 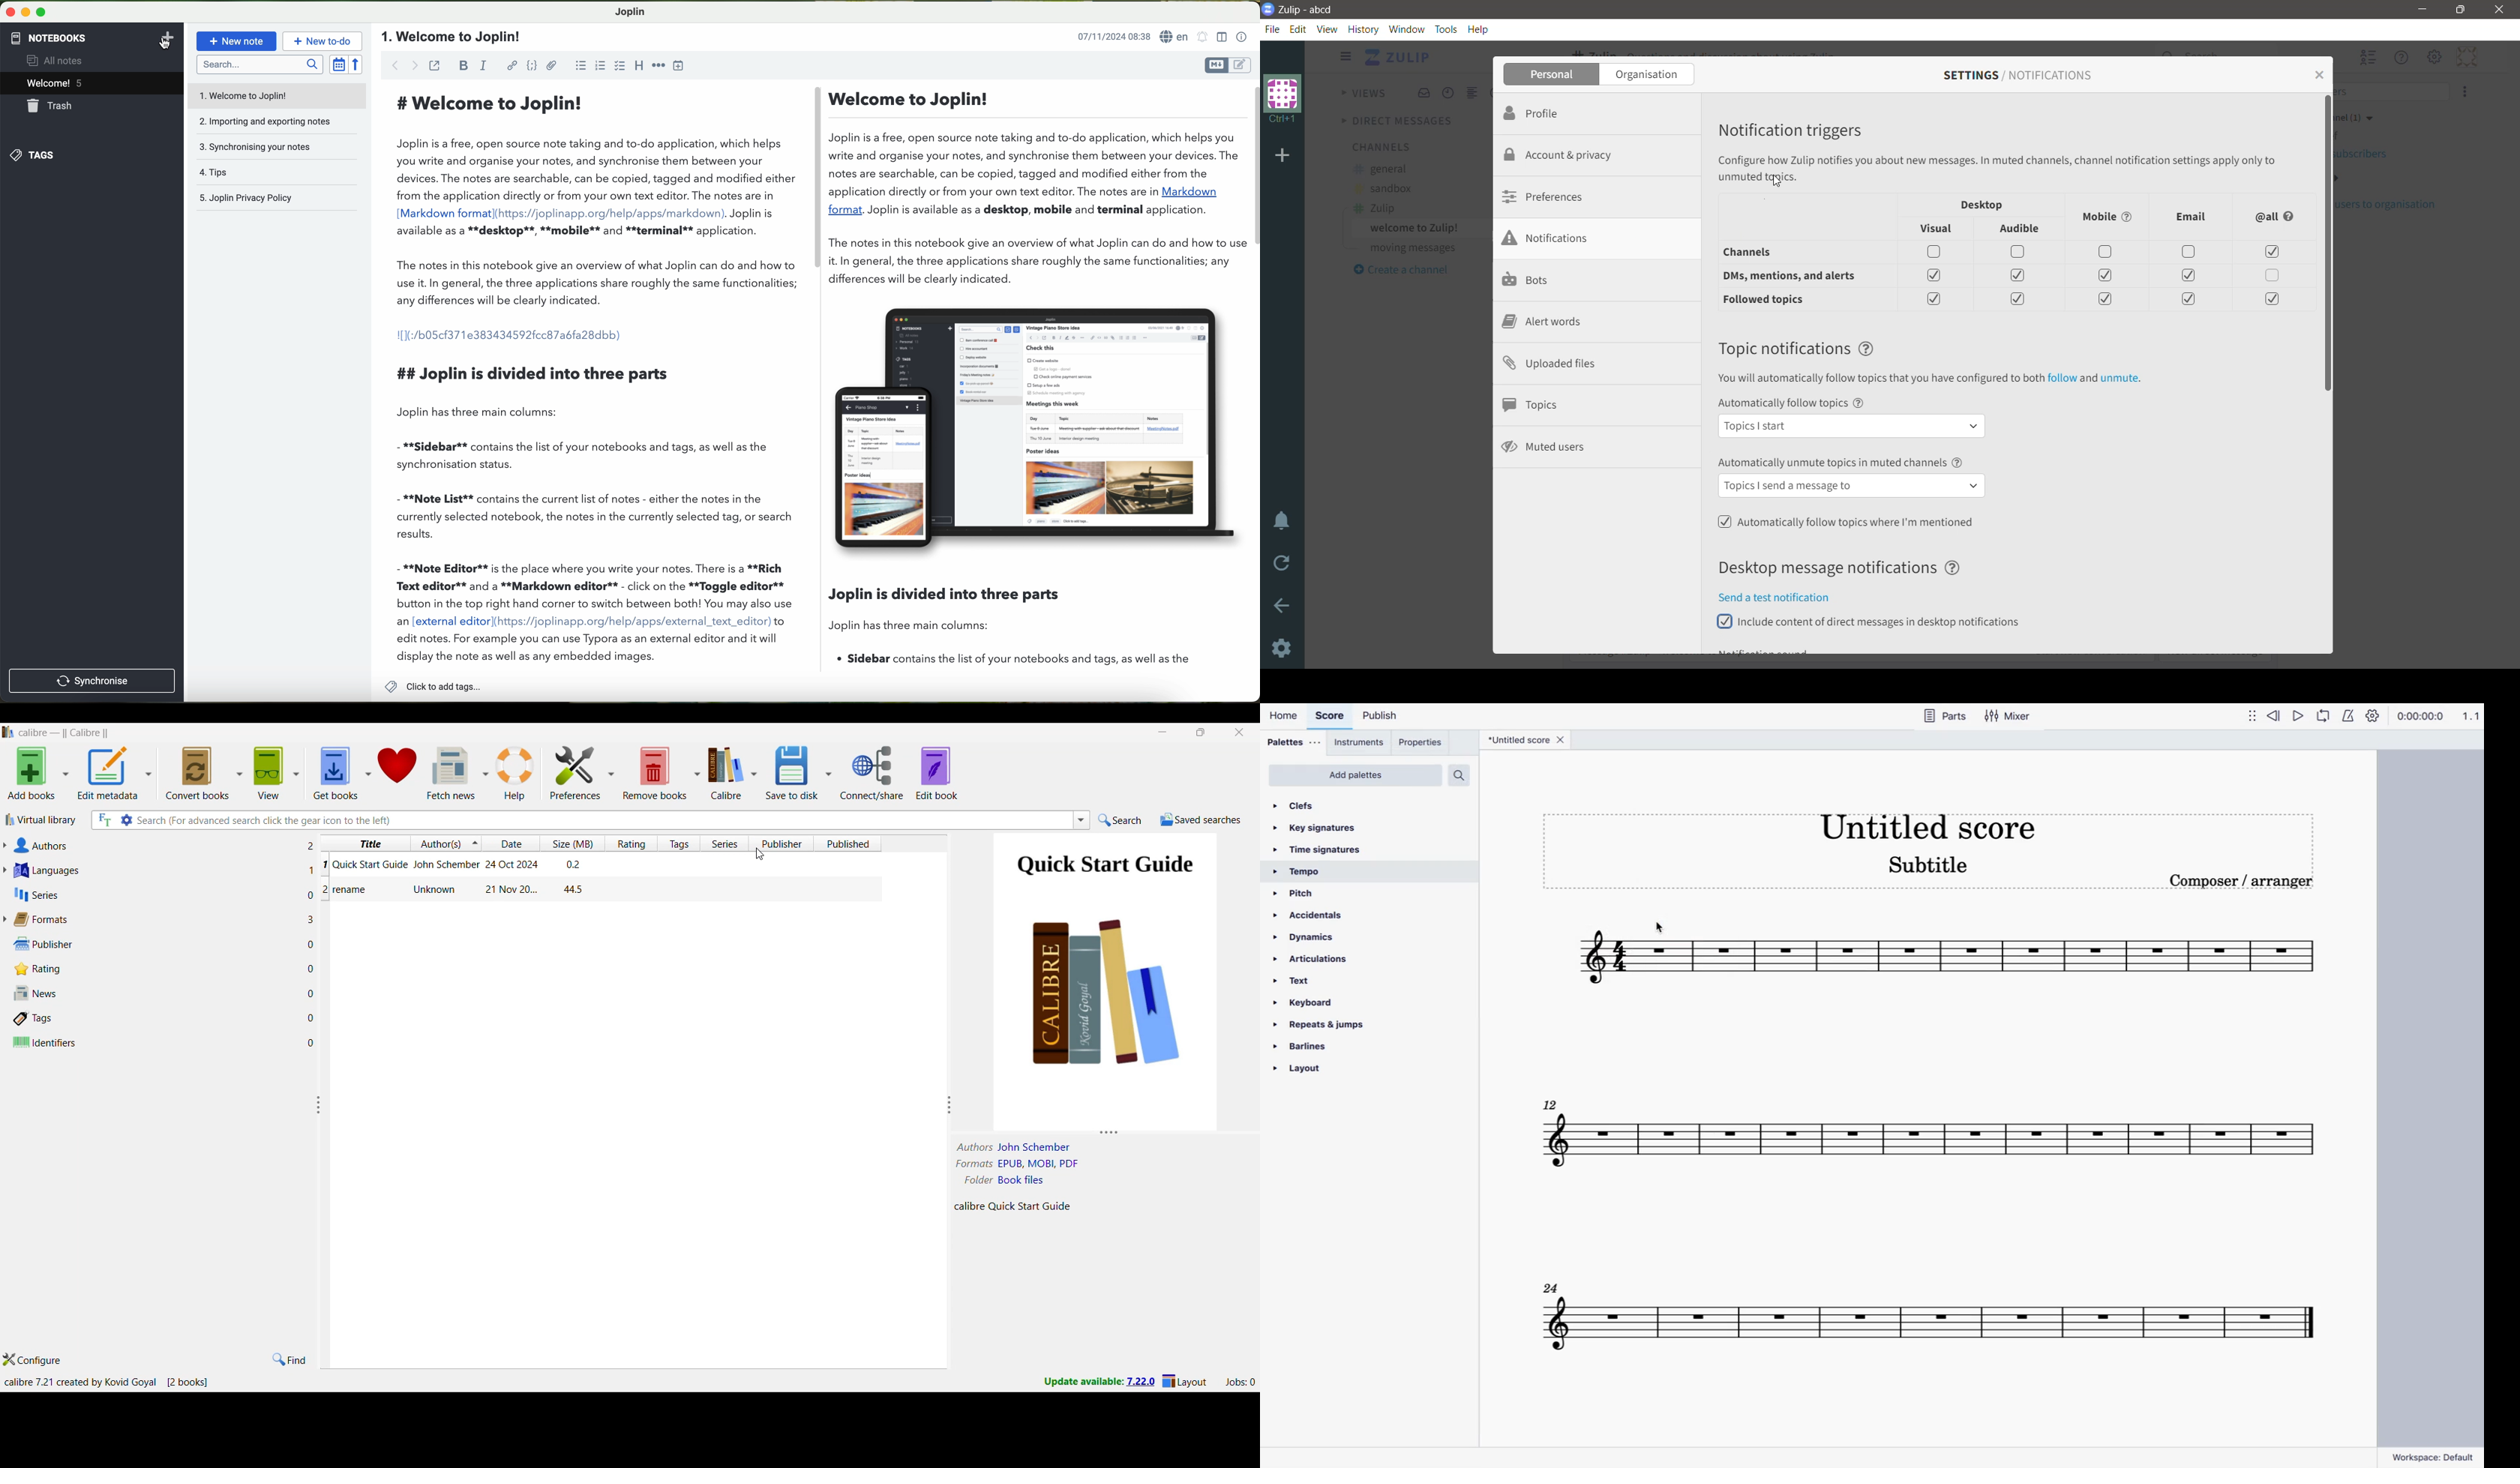 I want to click on Joplin, so click(x=631, y=11).